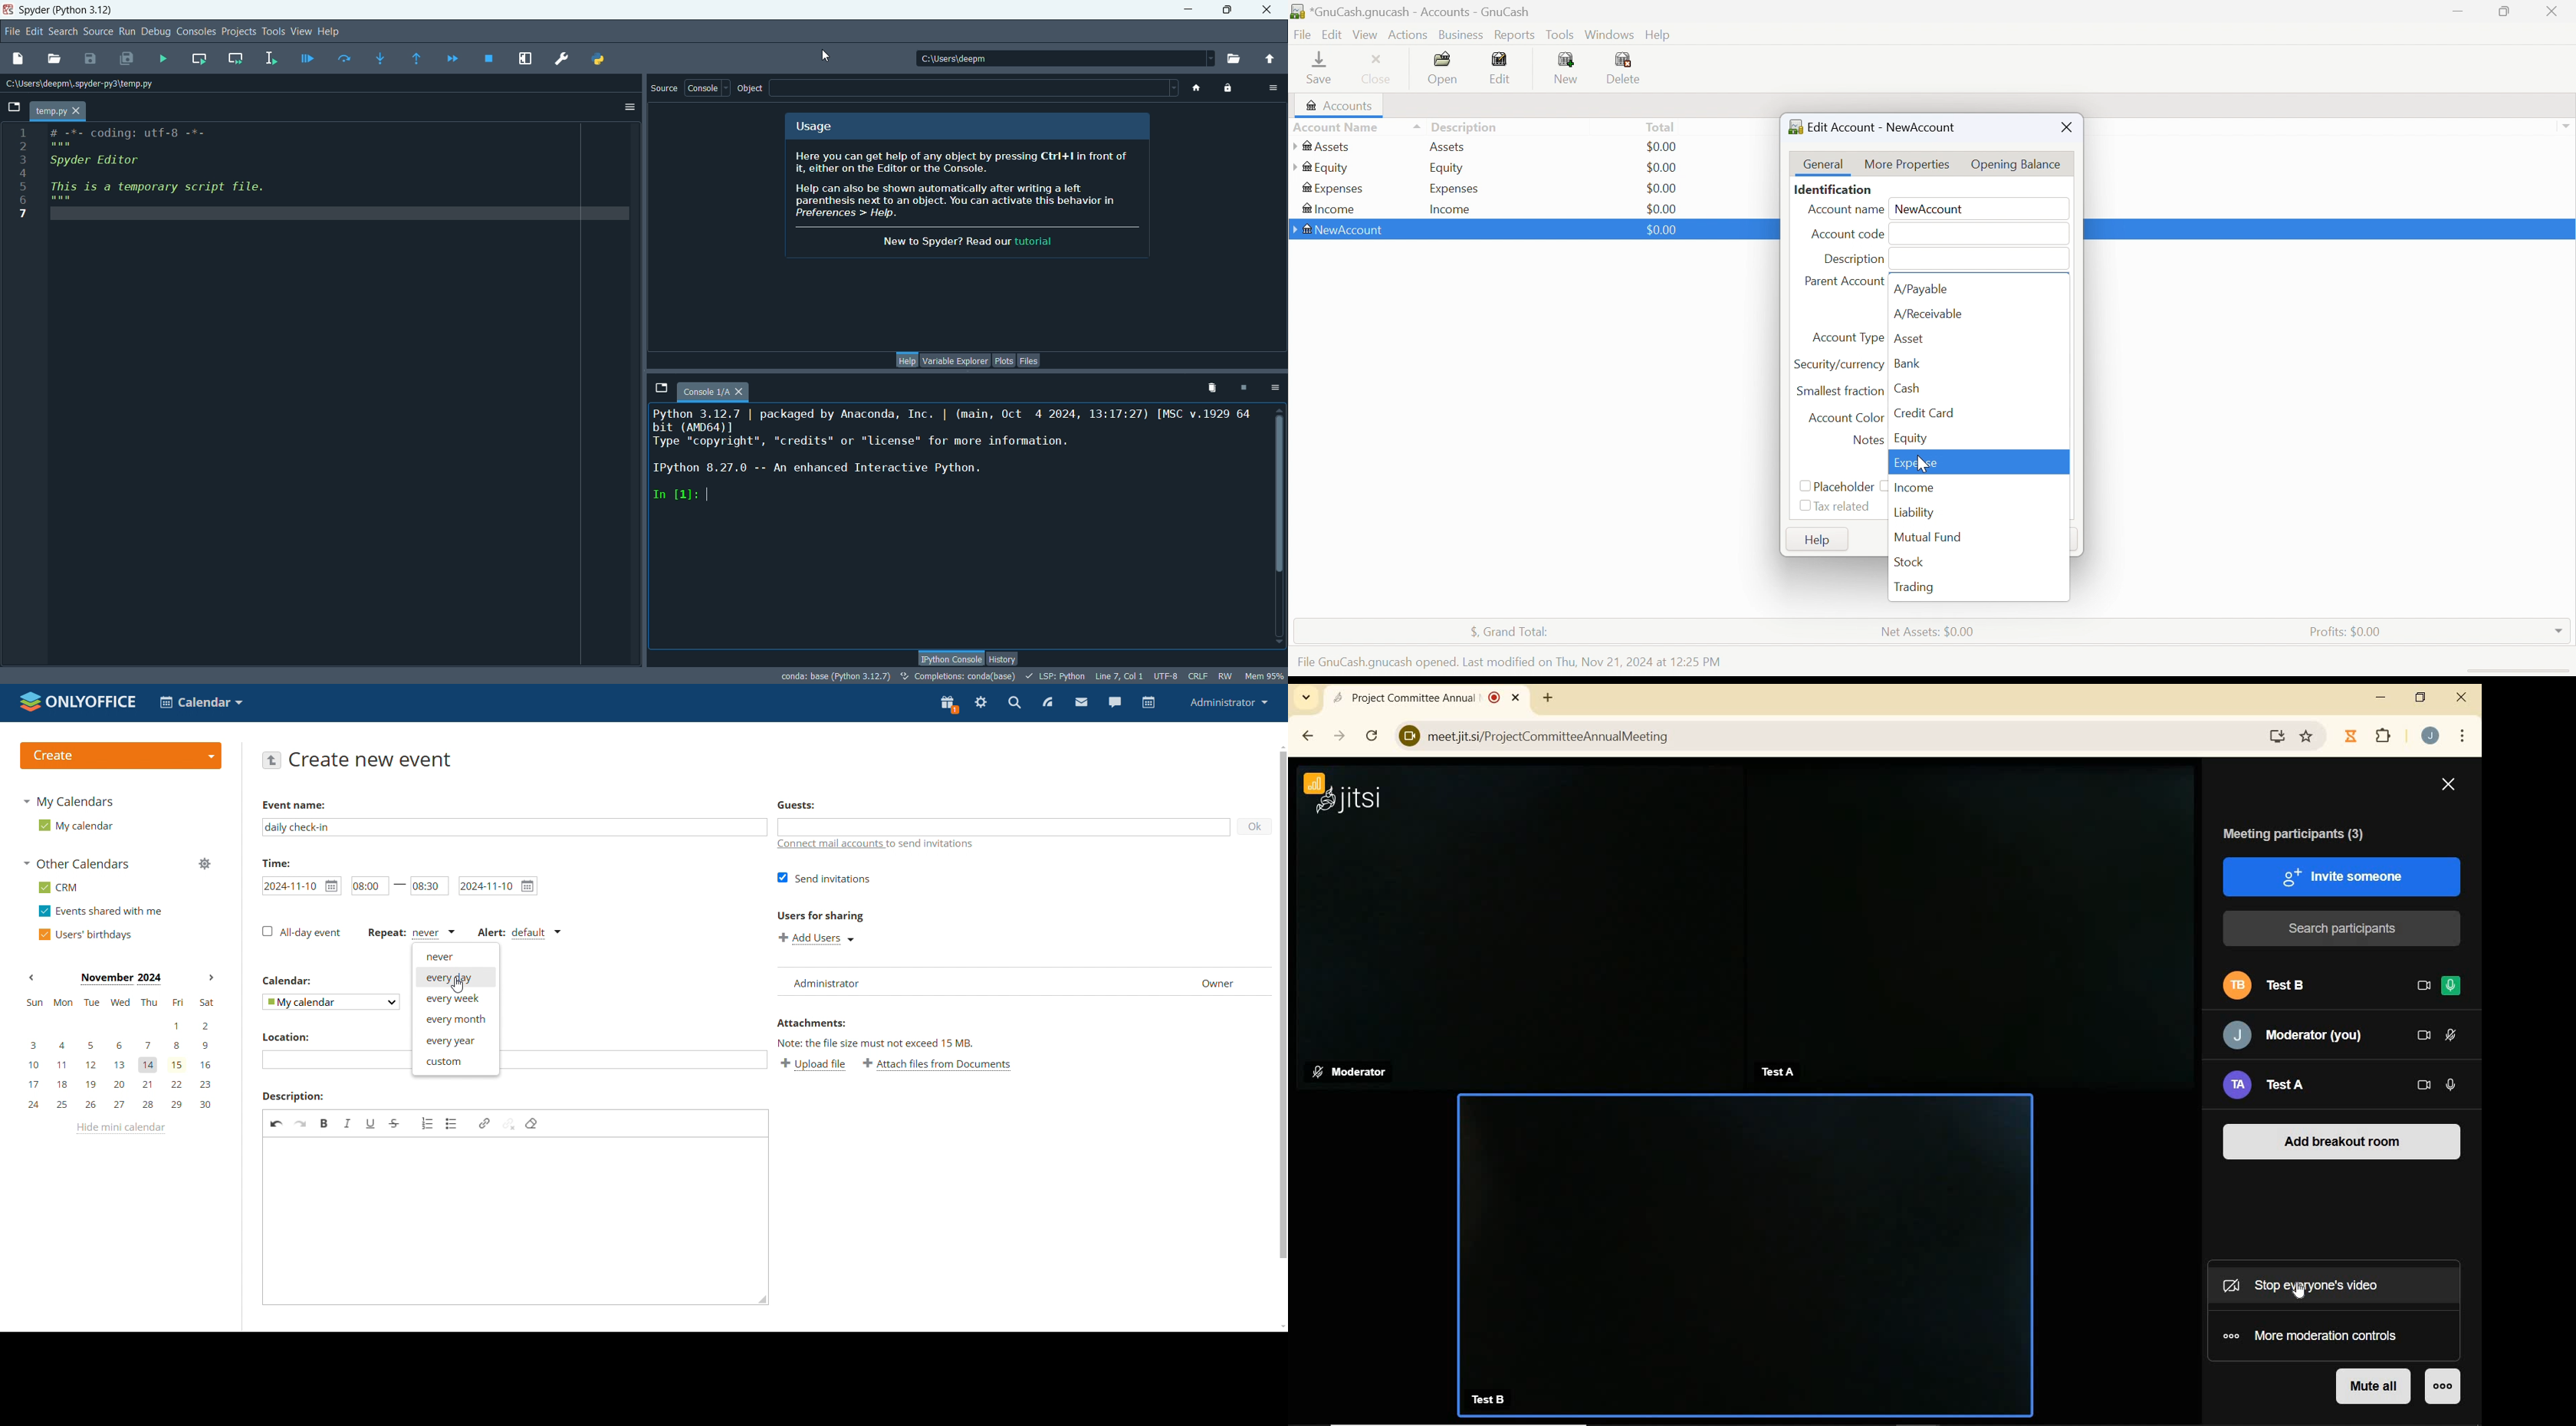  What do you see at coordinates (489, 58) in the screenshot?
I see `stop debugging` at bounding box center [489, 58].